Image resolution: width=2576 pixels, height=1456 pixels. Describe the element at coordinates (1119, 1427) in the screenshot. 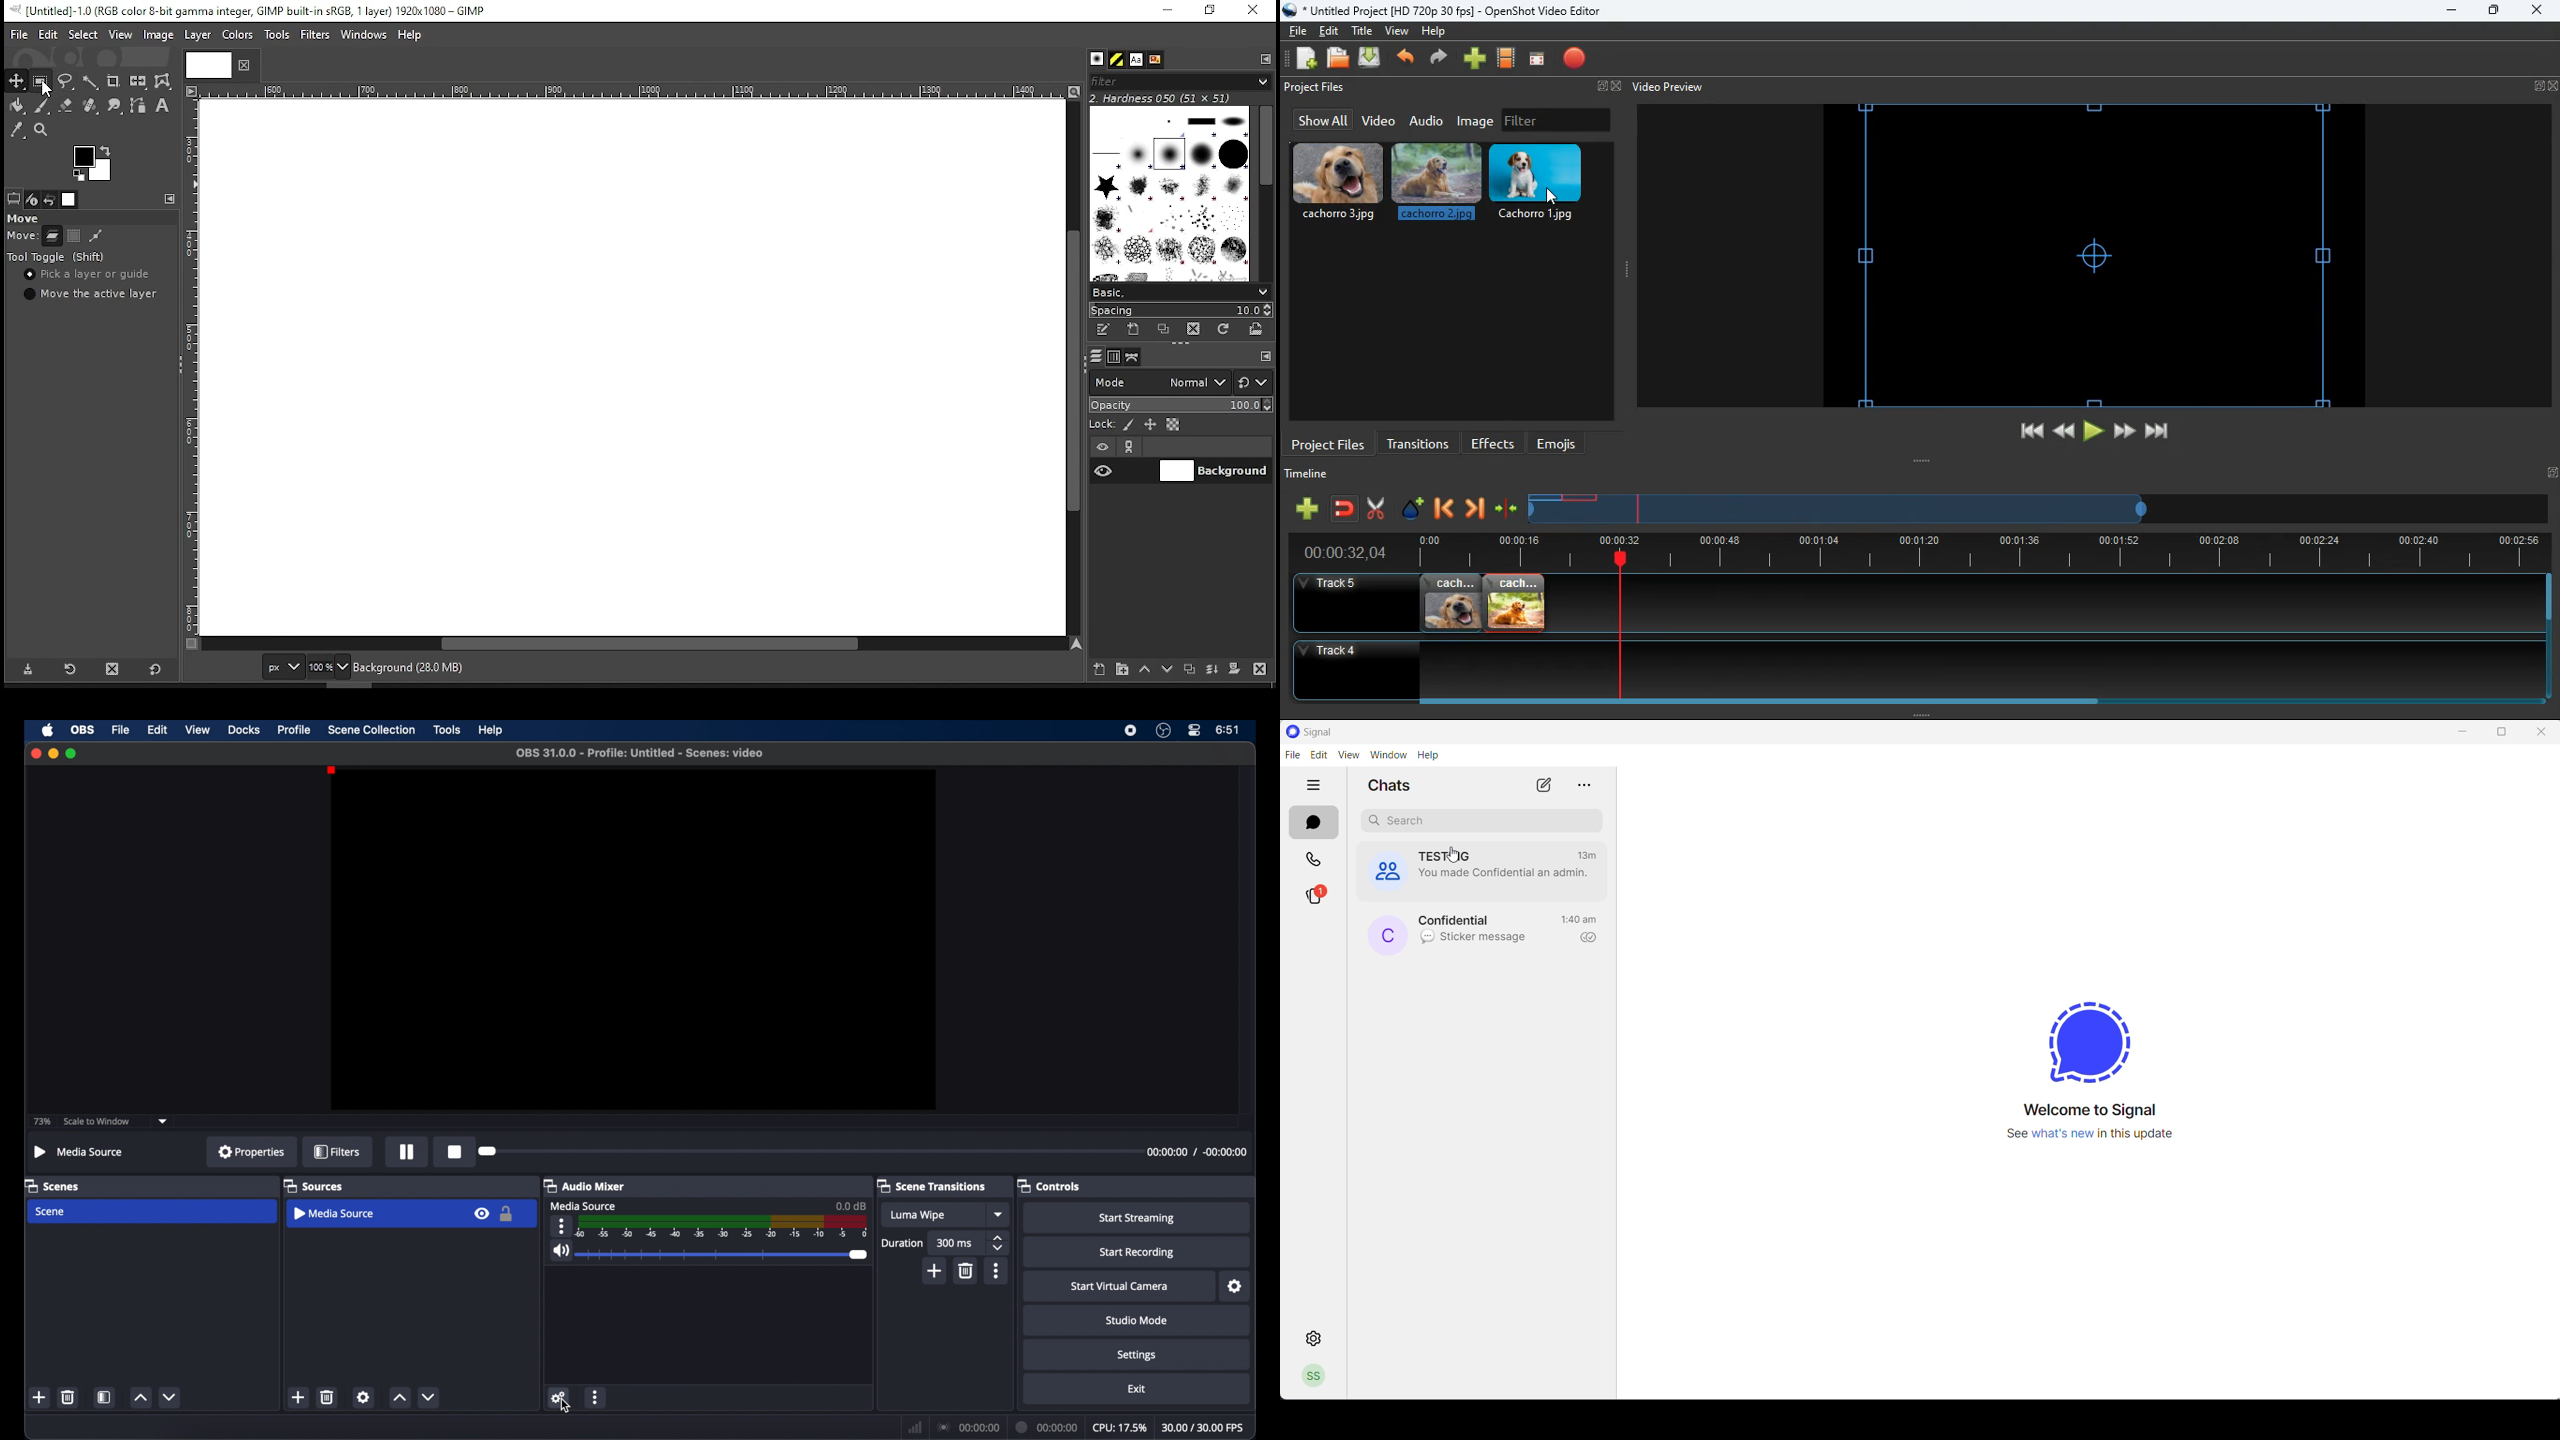

I see `cpu` at that location.